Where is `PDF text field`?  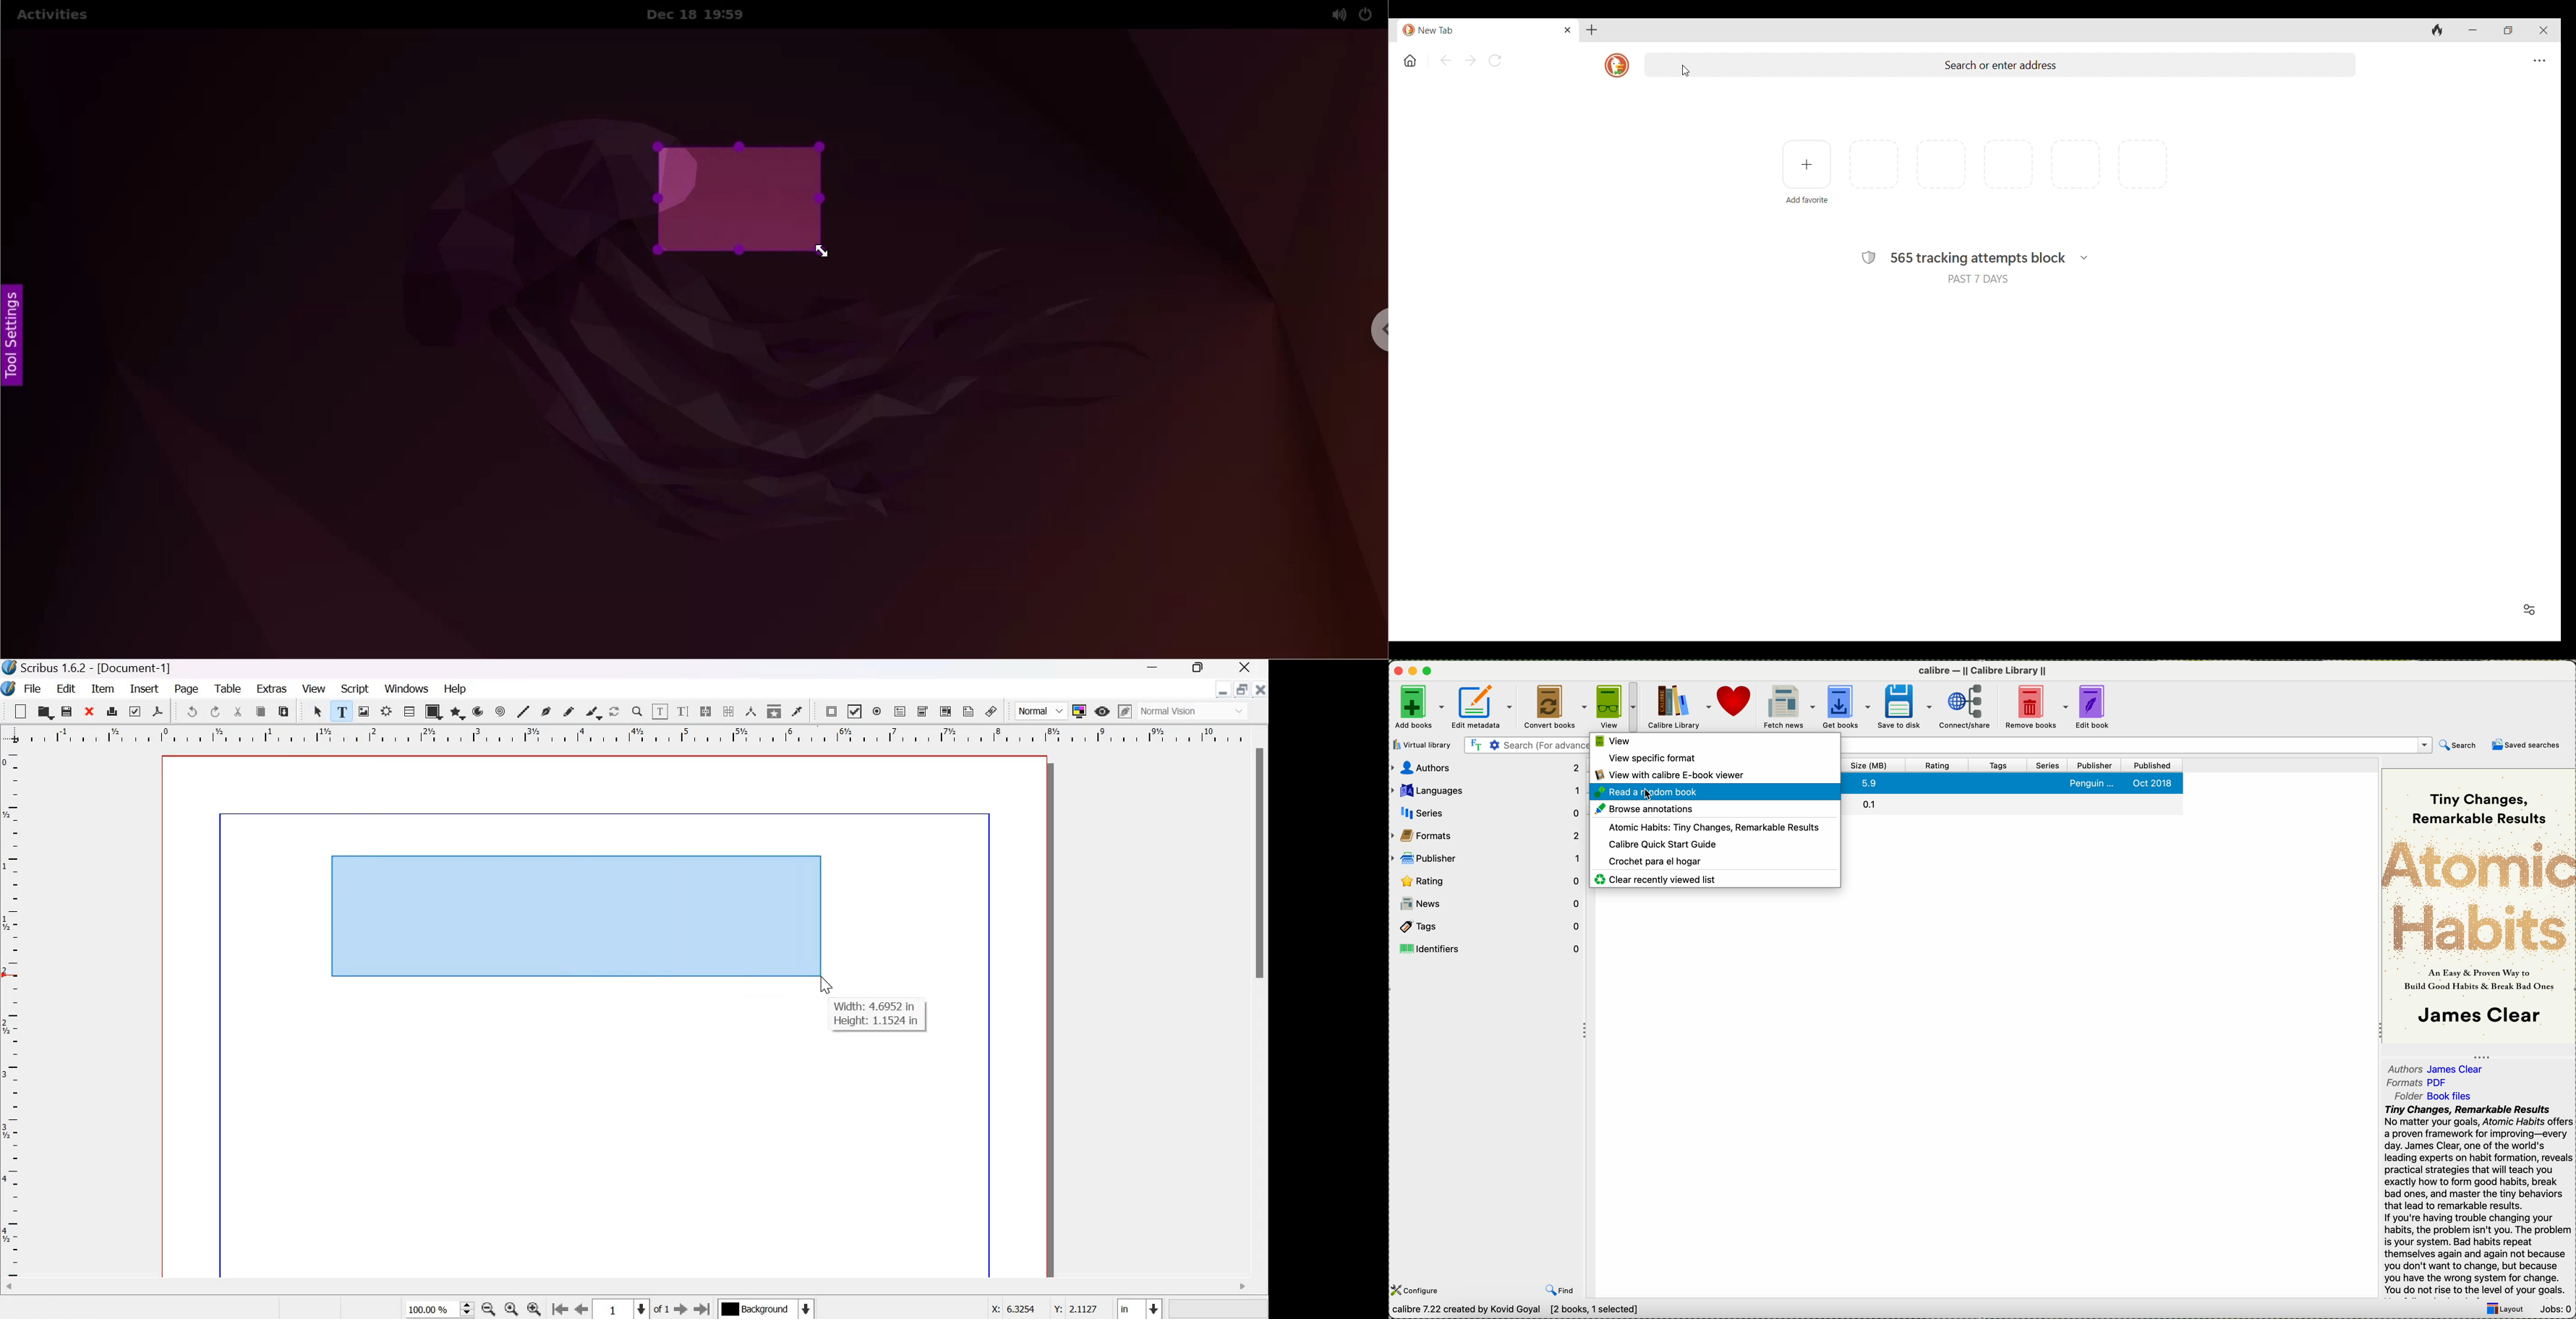
PDF text field is located at coordinates (900, 712).